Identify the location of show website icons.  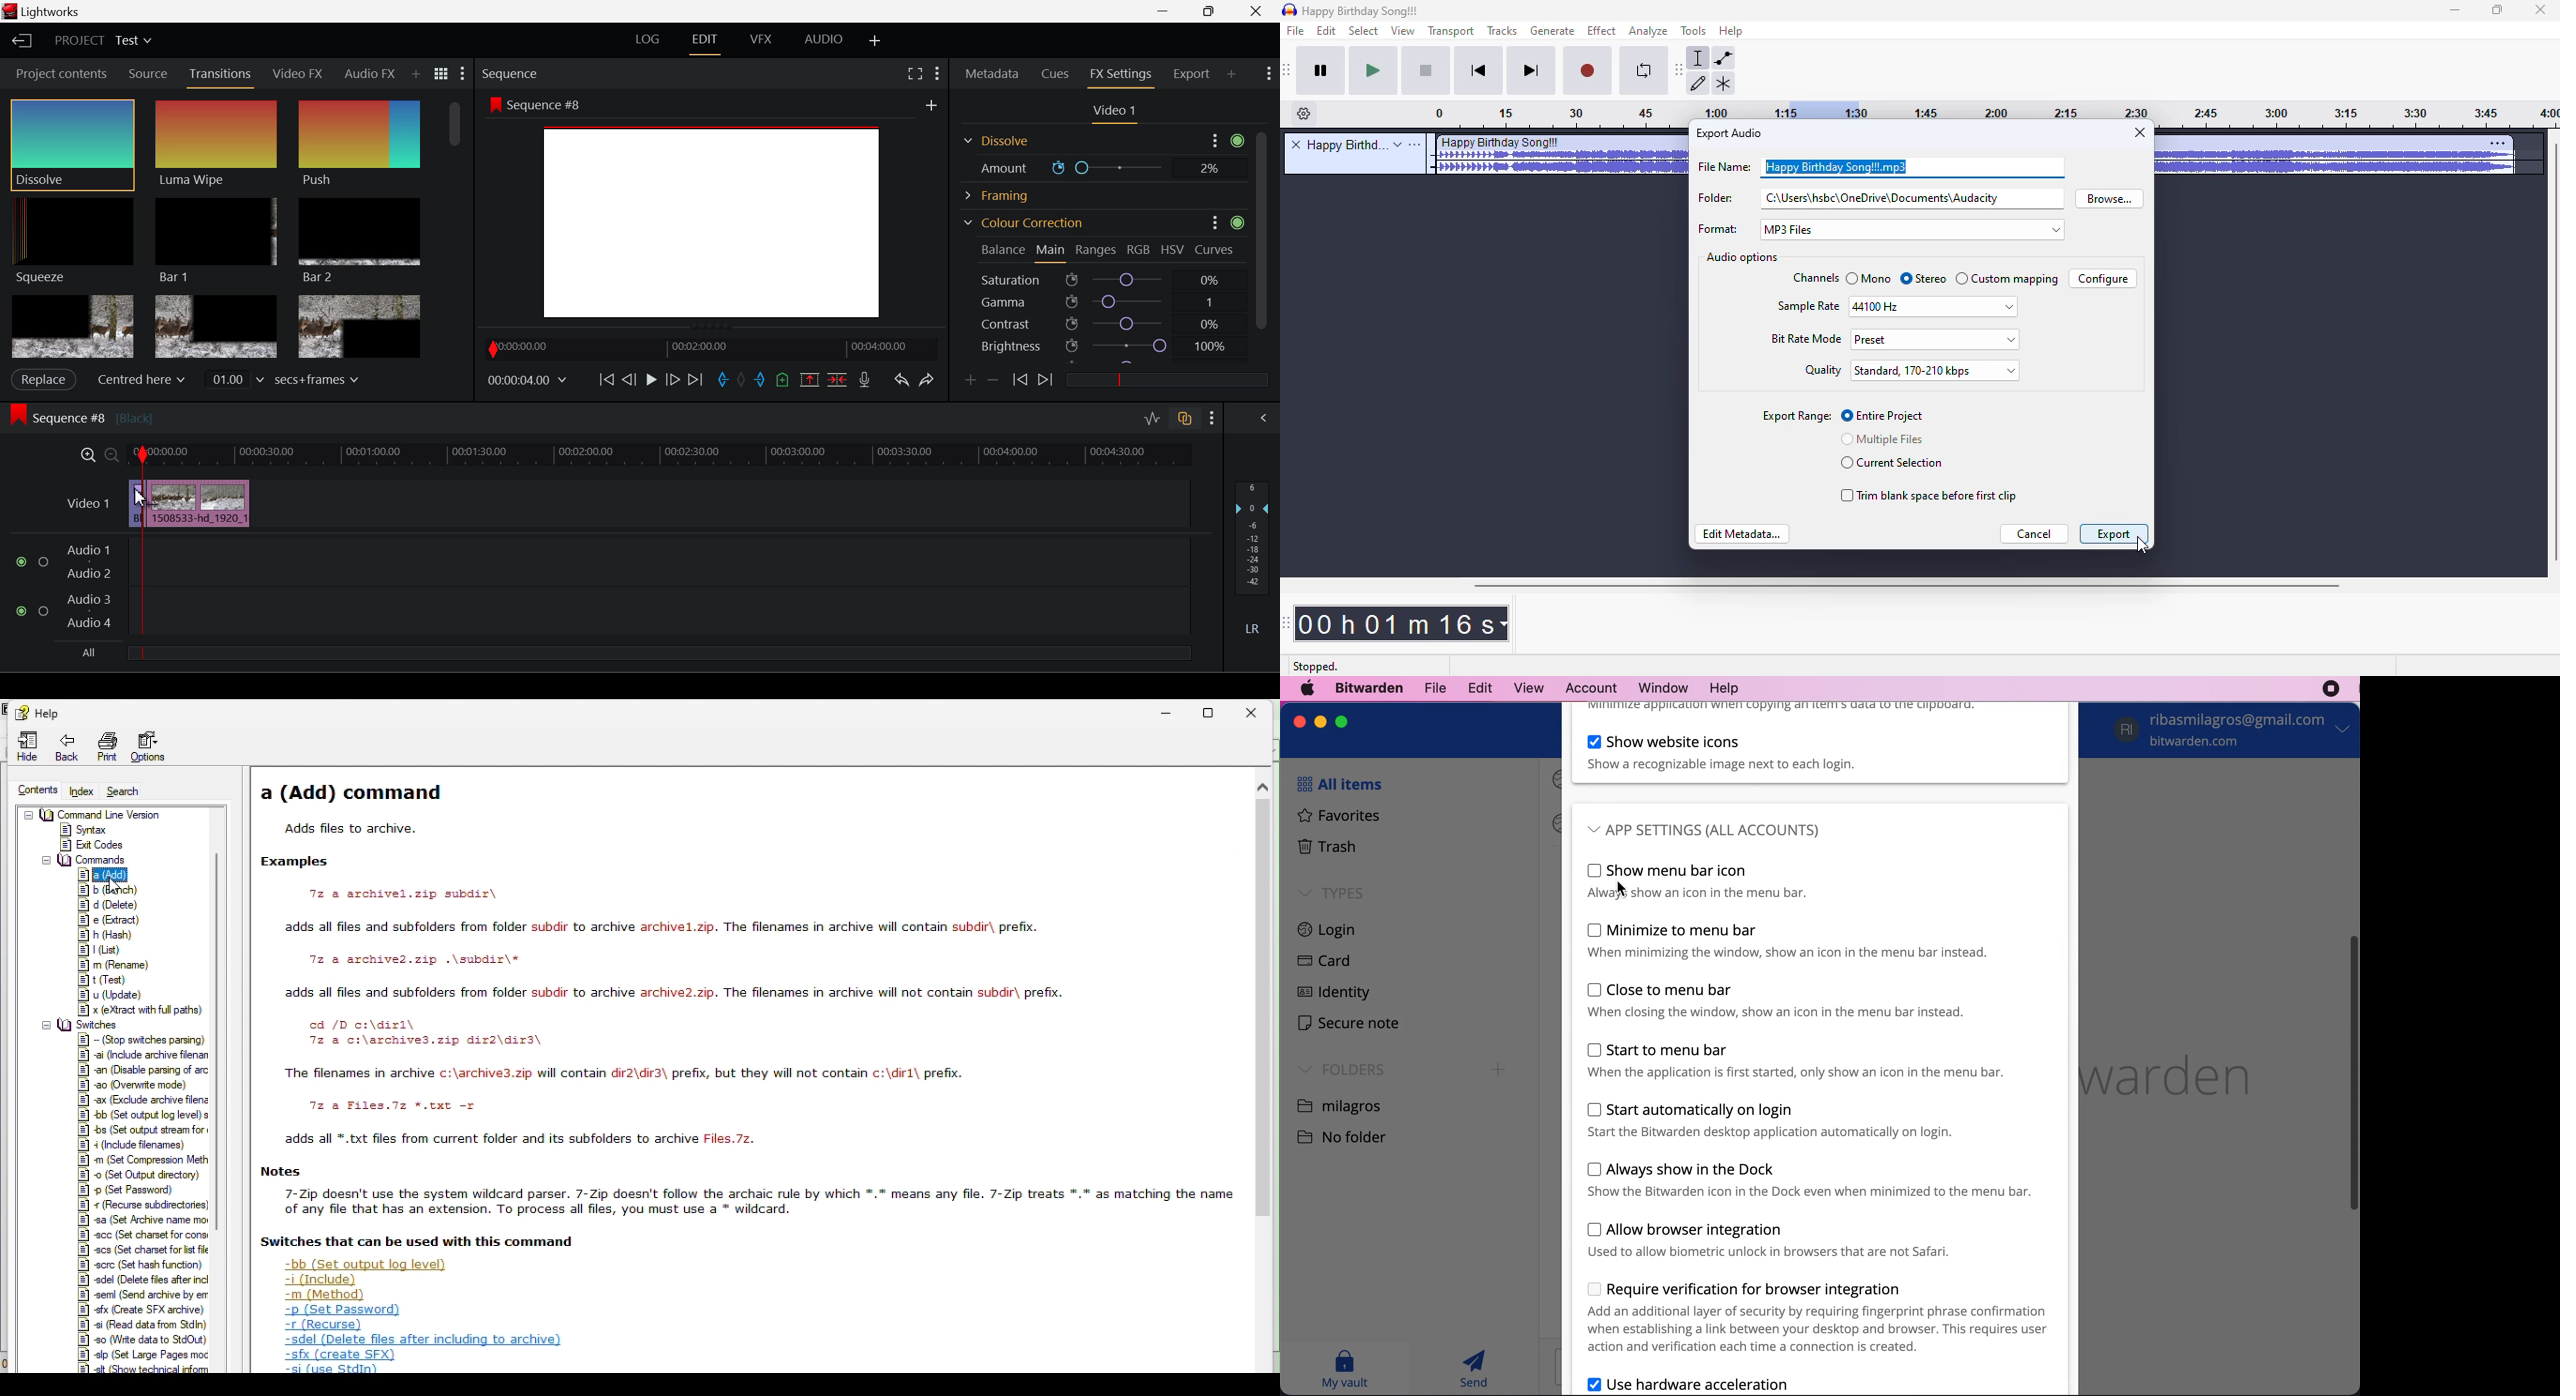
(1724, 754).